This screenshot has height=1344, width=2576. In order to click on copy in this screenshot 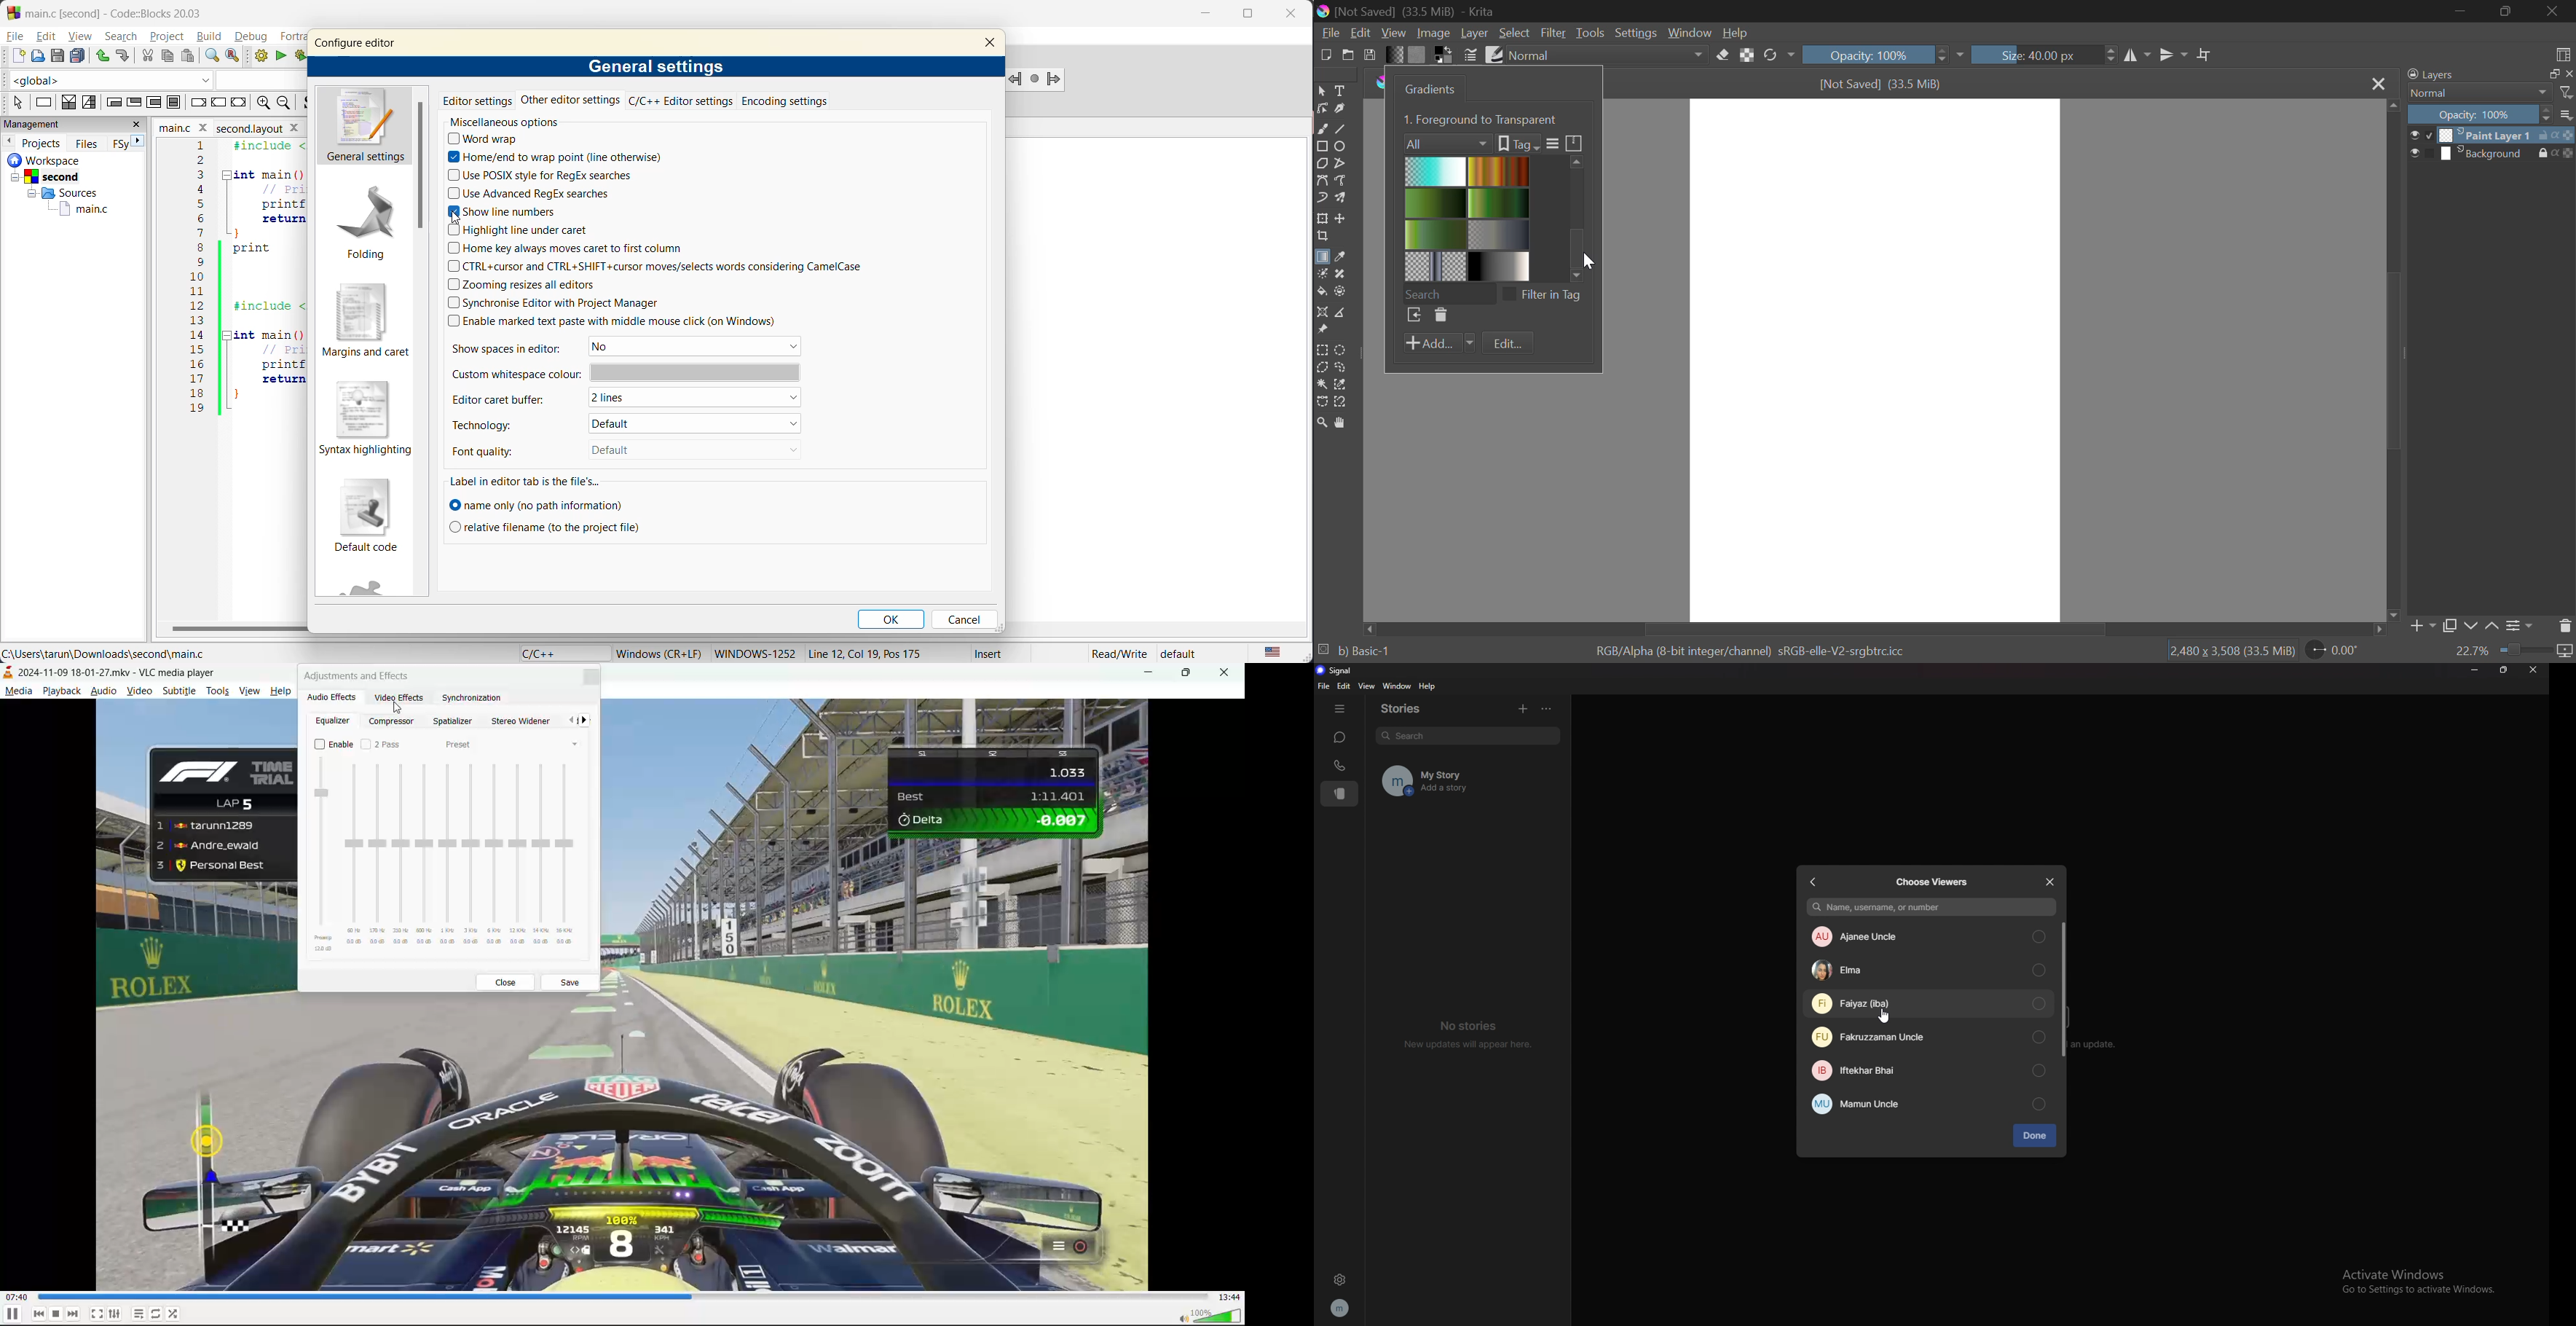, I will do `click(166, 55)`.